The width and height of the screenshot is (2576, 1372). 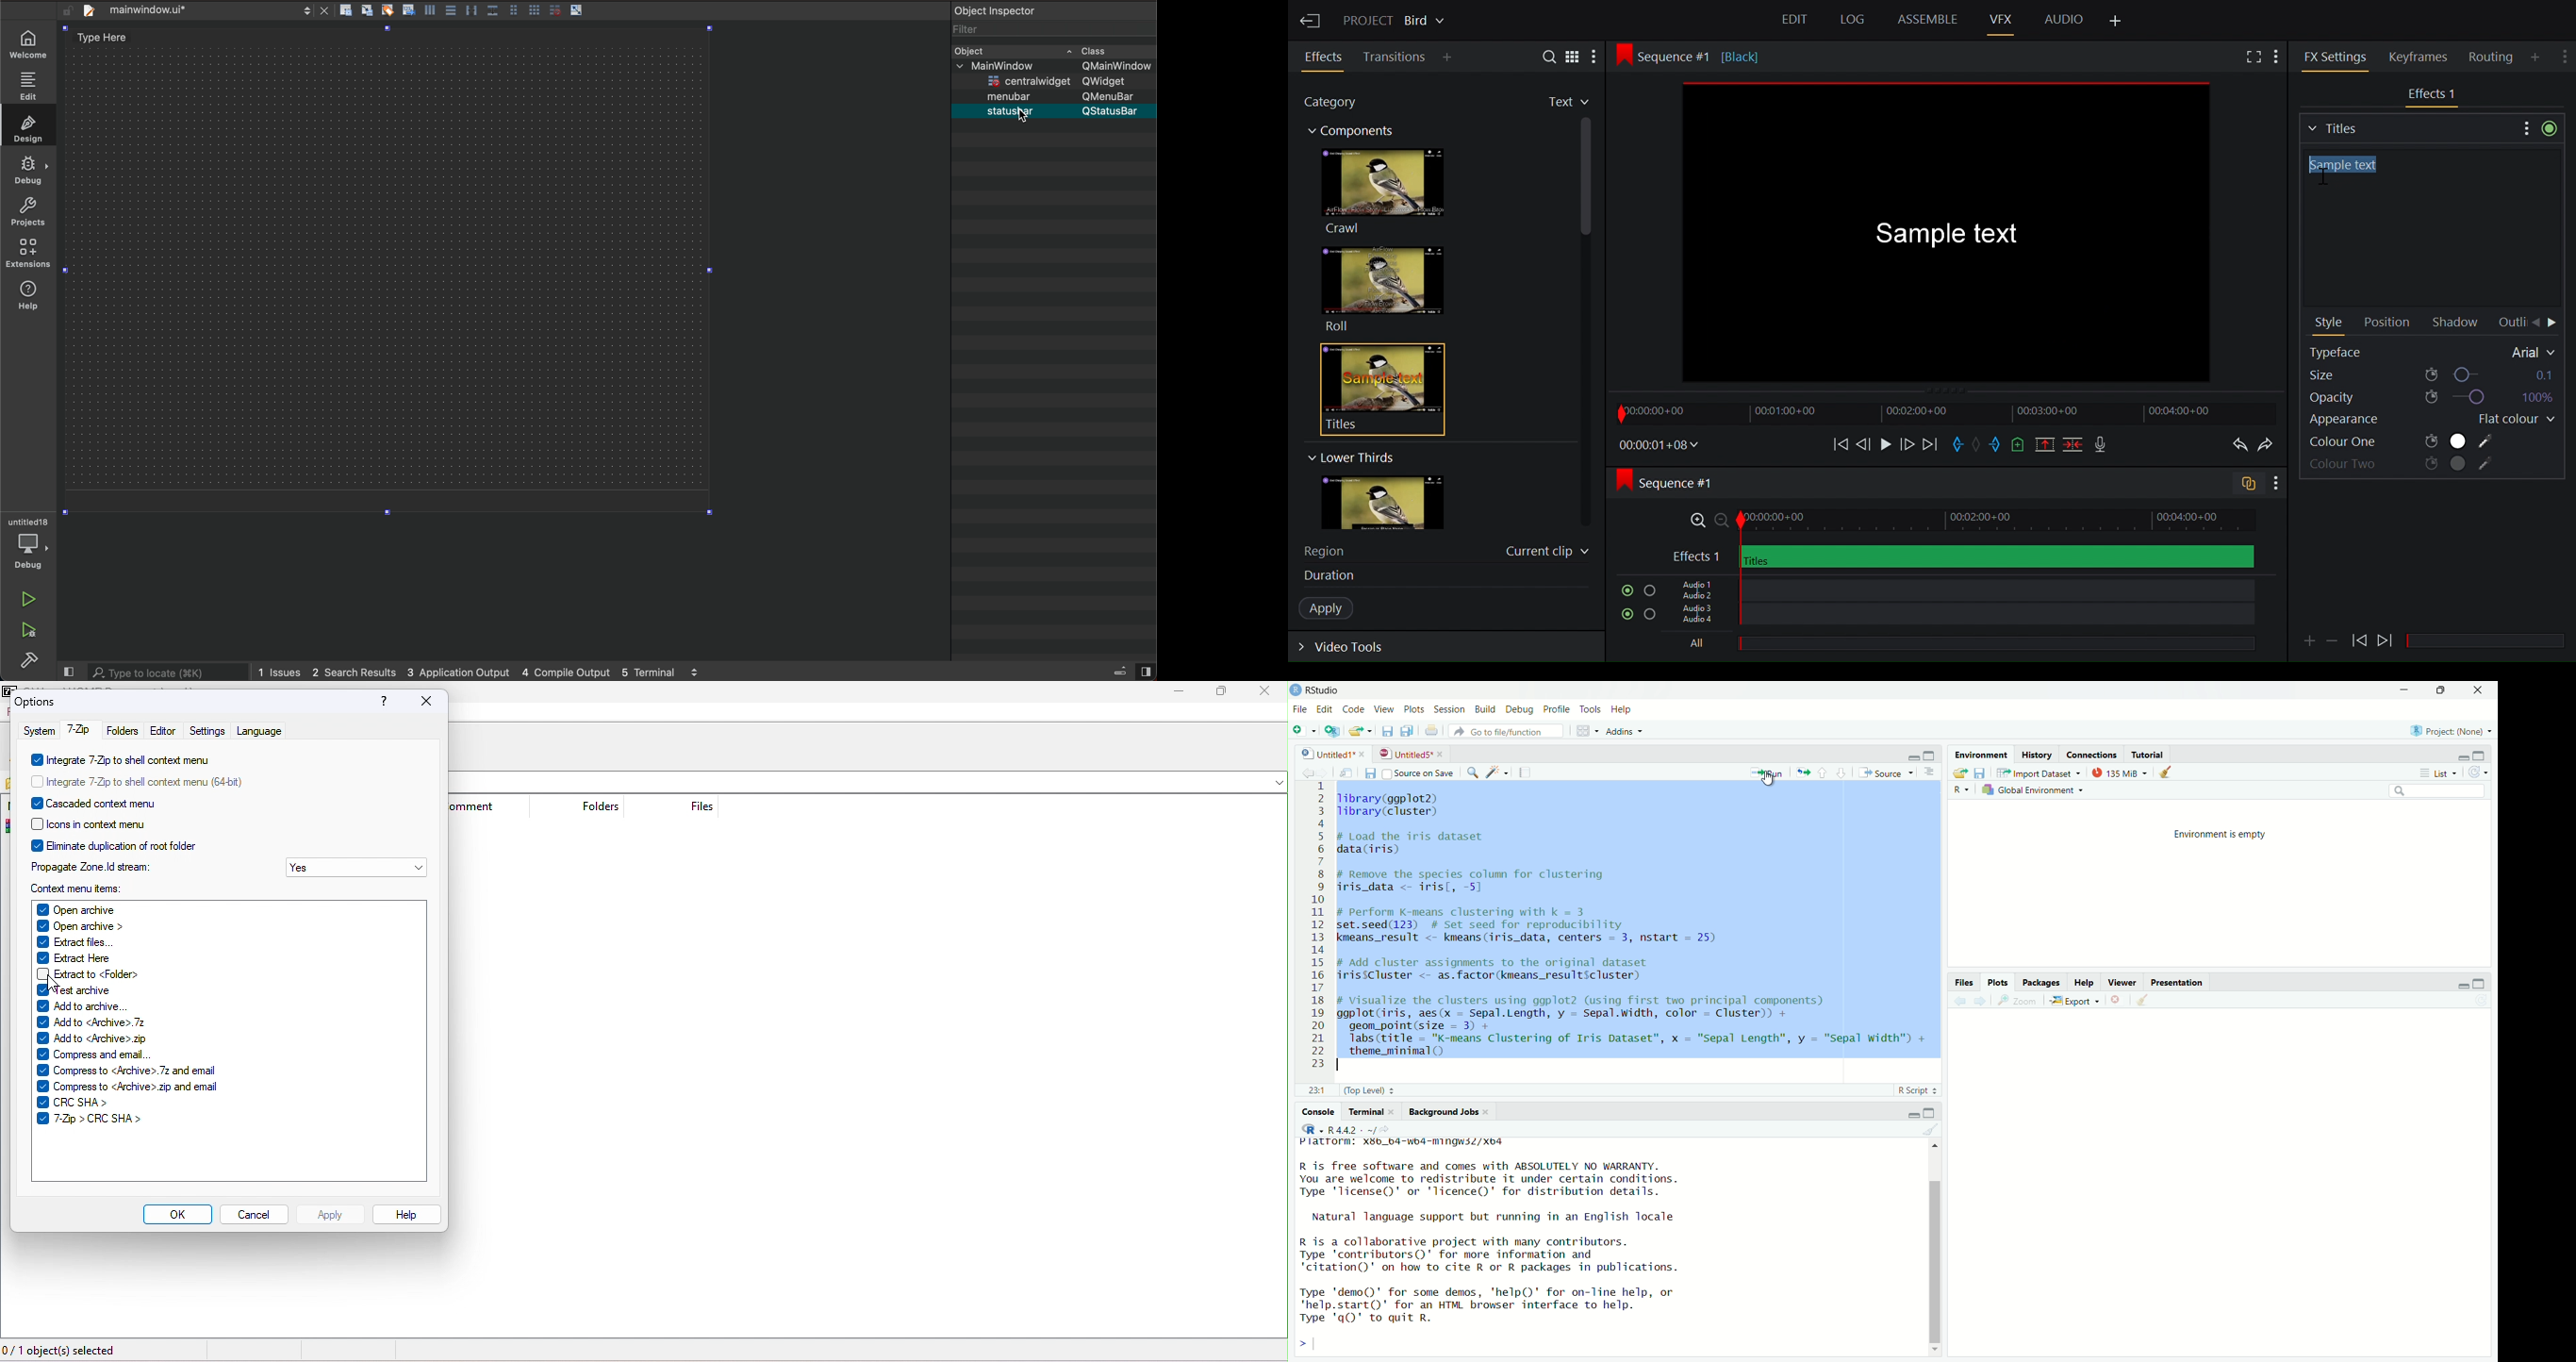 I want to click on viewer, so click(x=2123, y=982).